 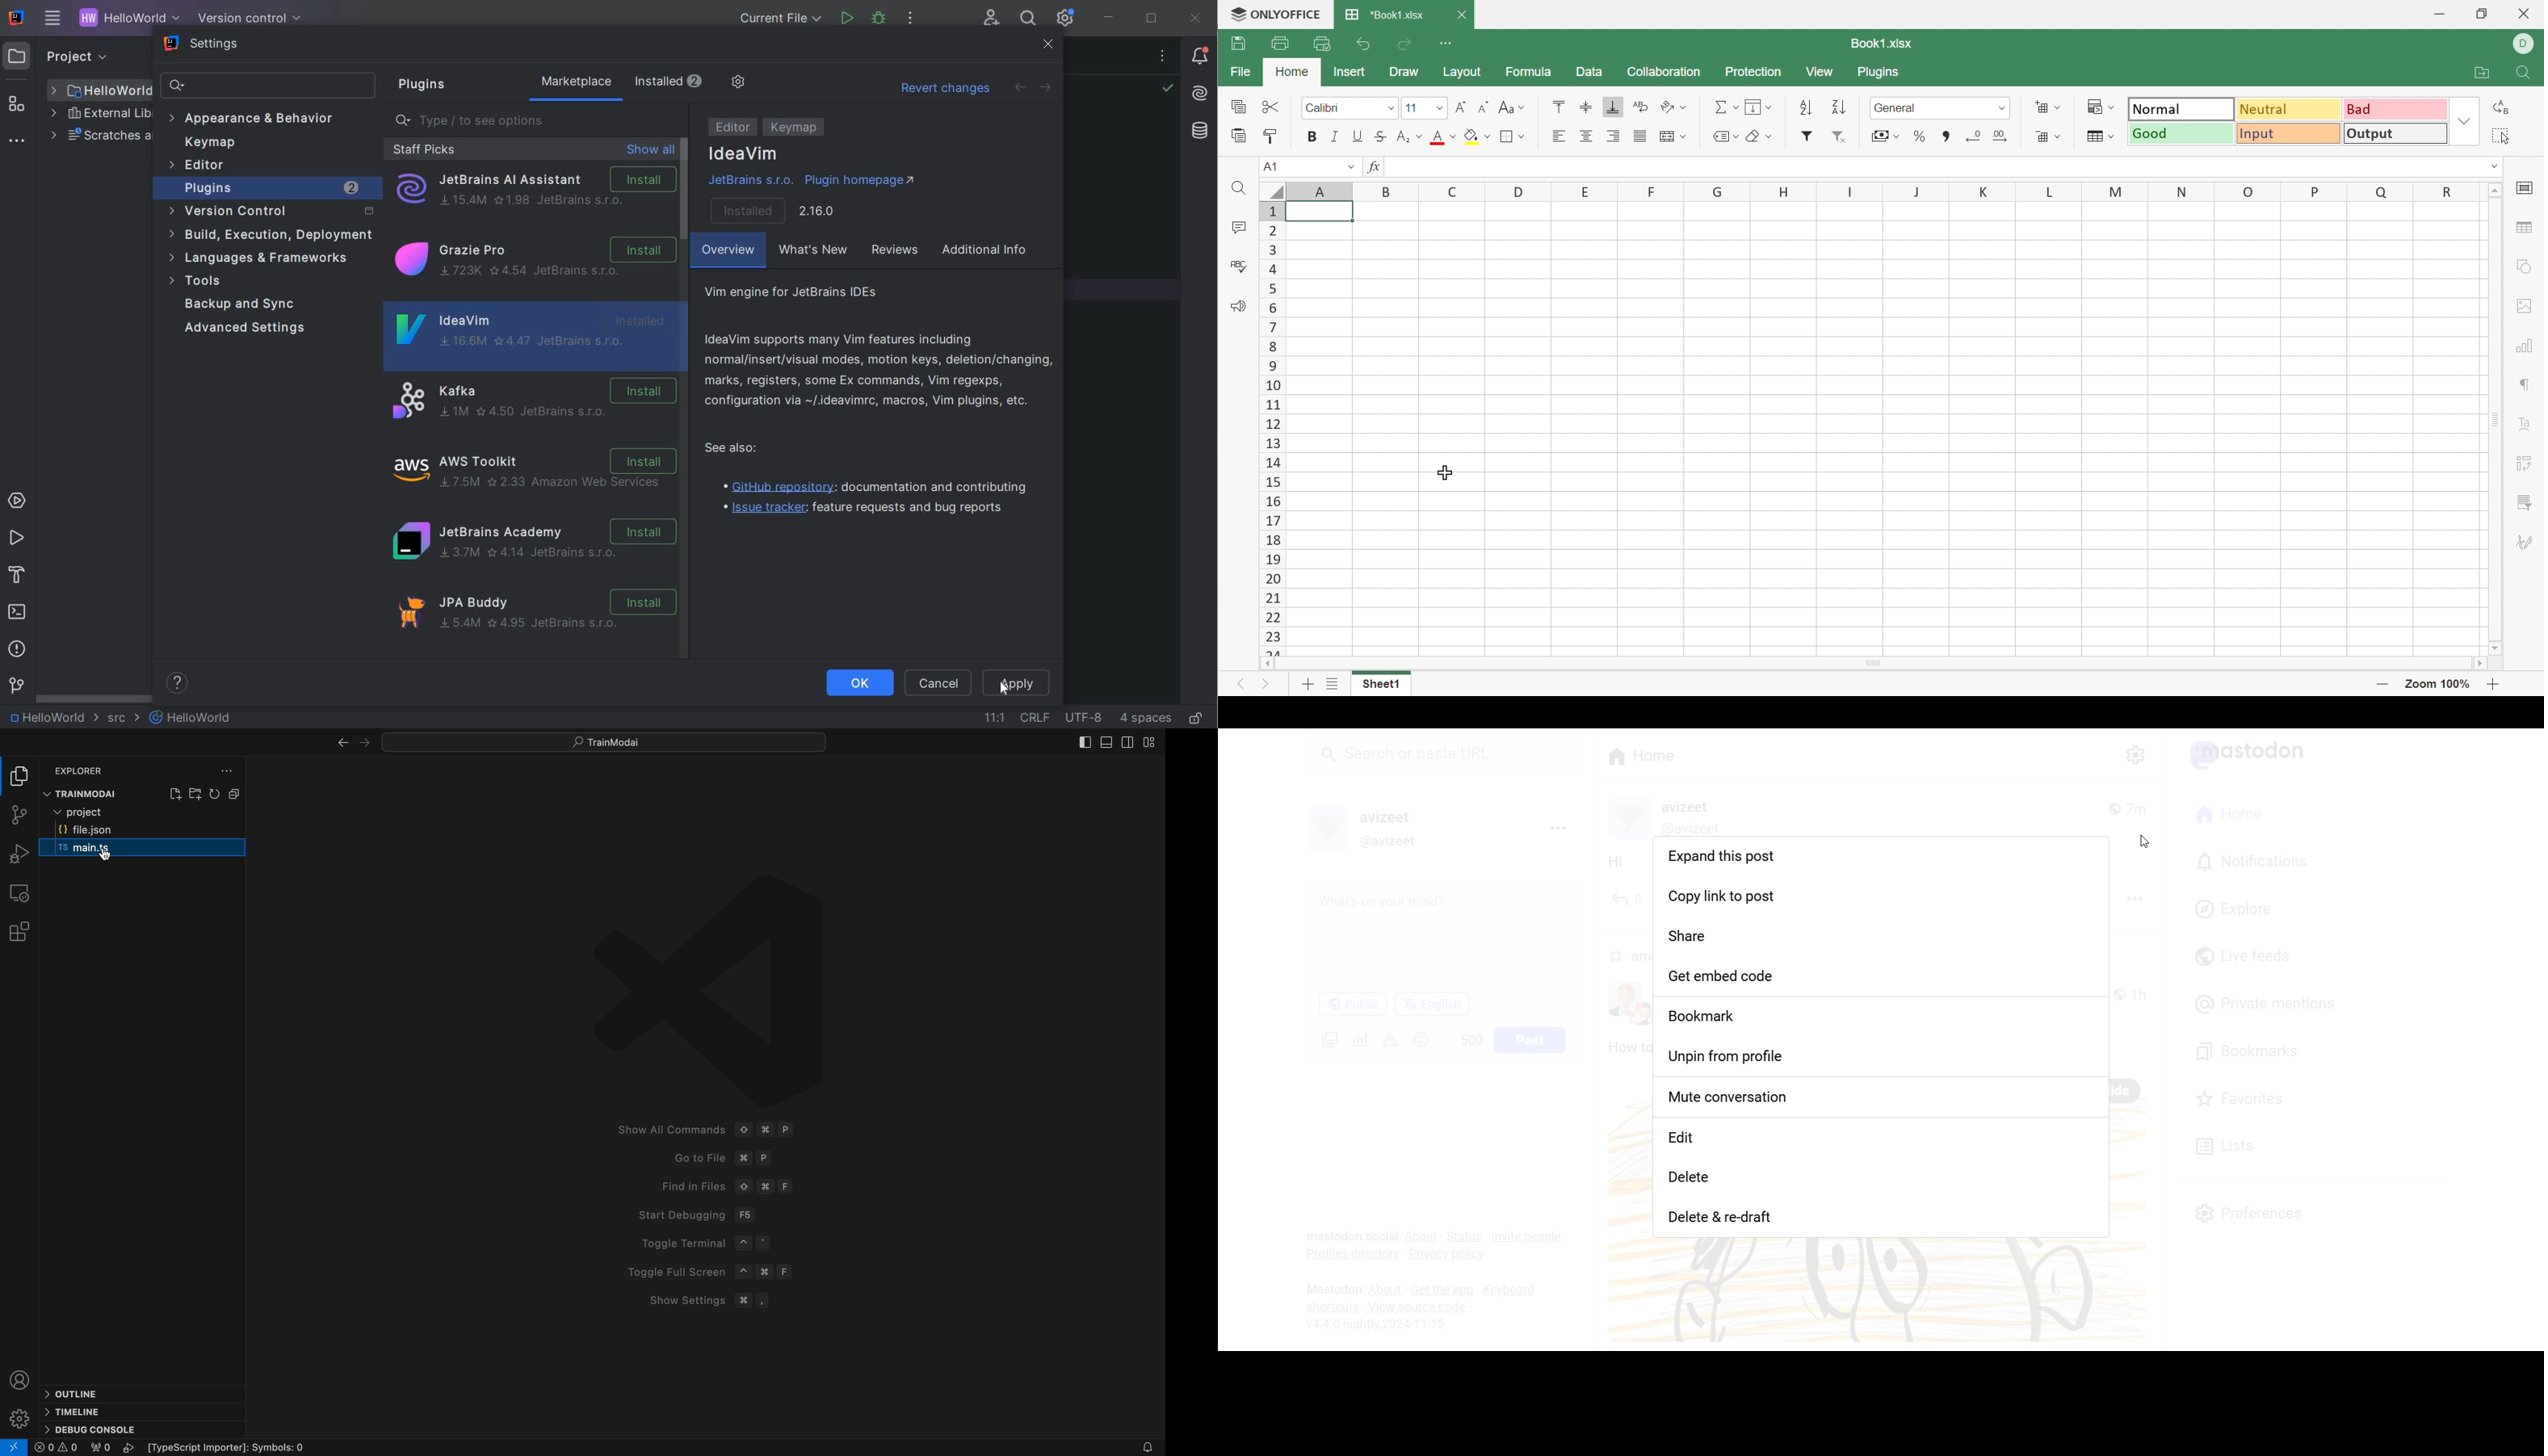 What do you see at coordinates (1896, 108) in the screenshot?
I see `General` at bounding box center [1896, 108].